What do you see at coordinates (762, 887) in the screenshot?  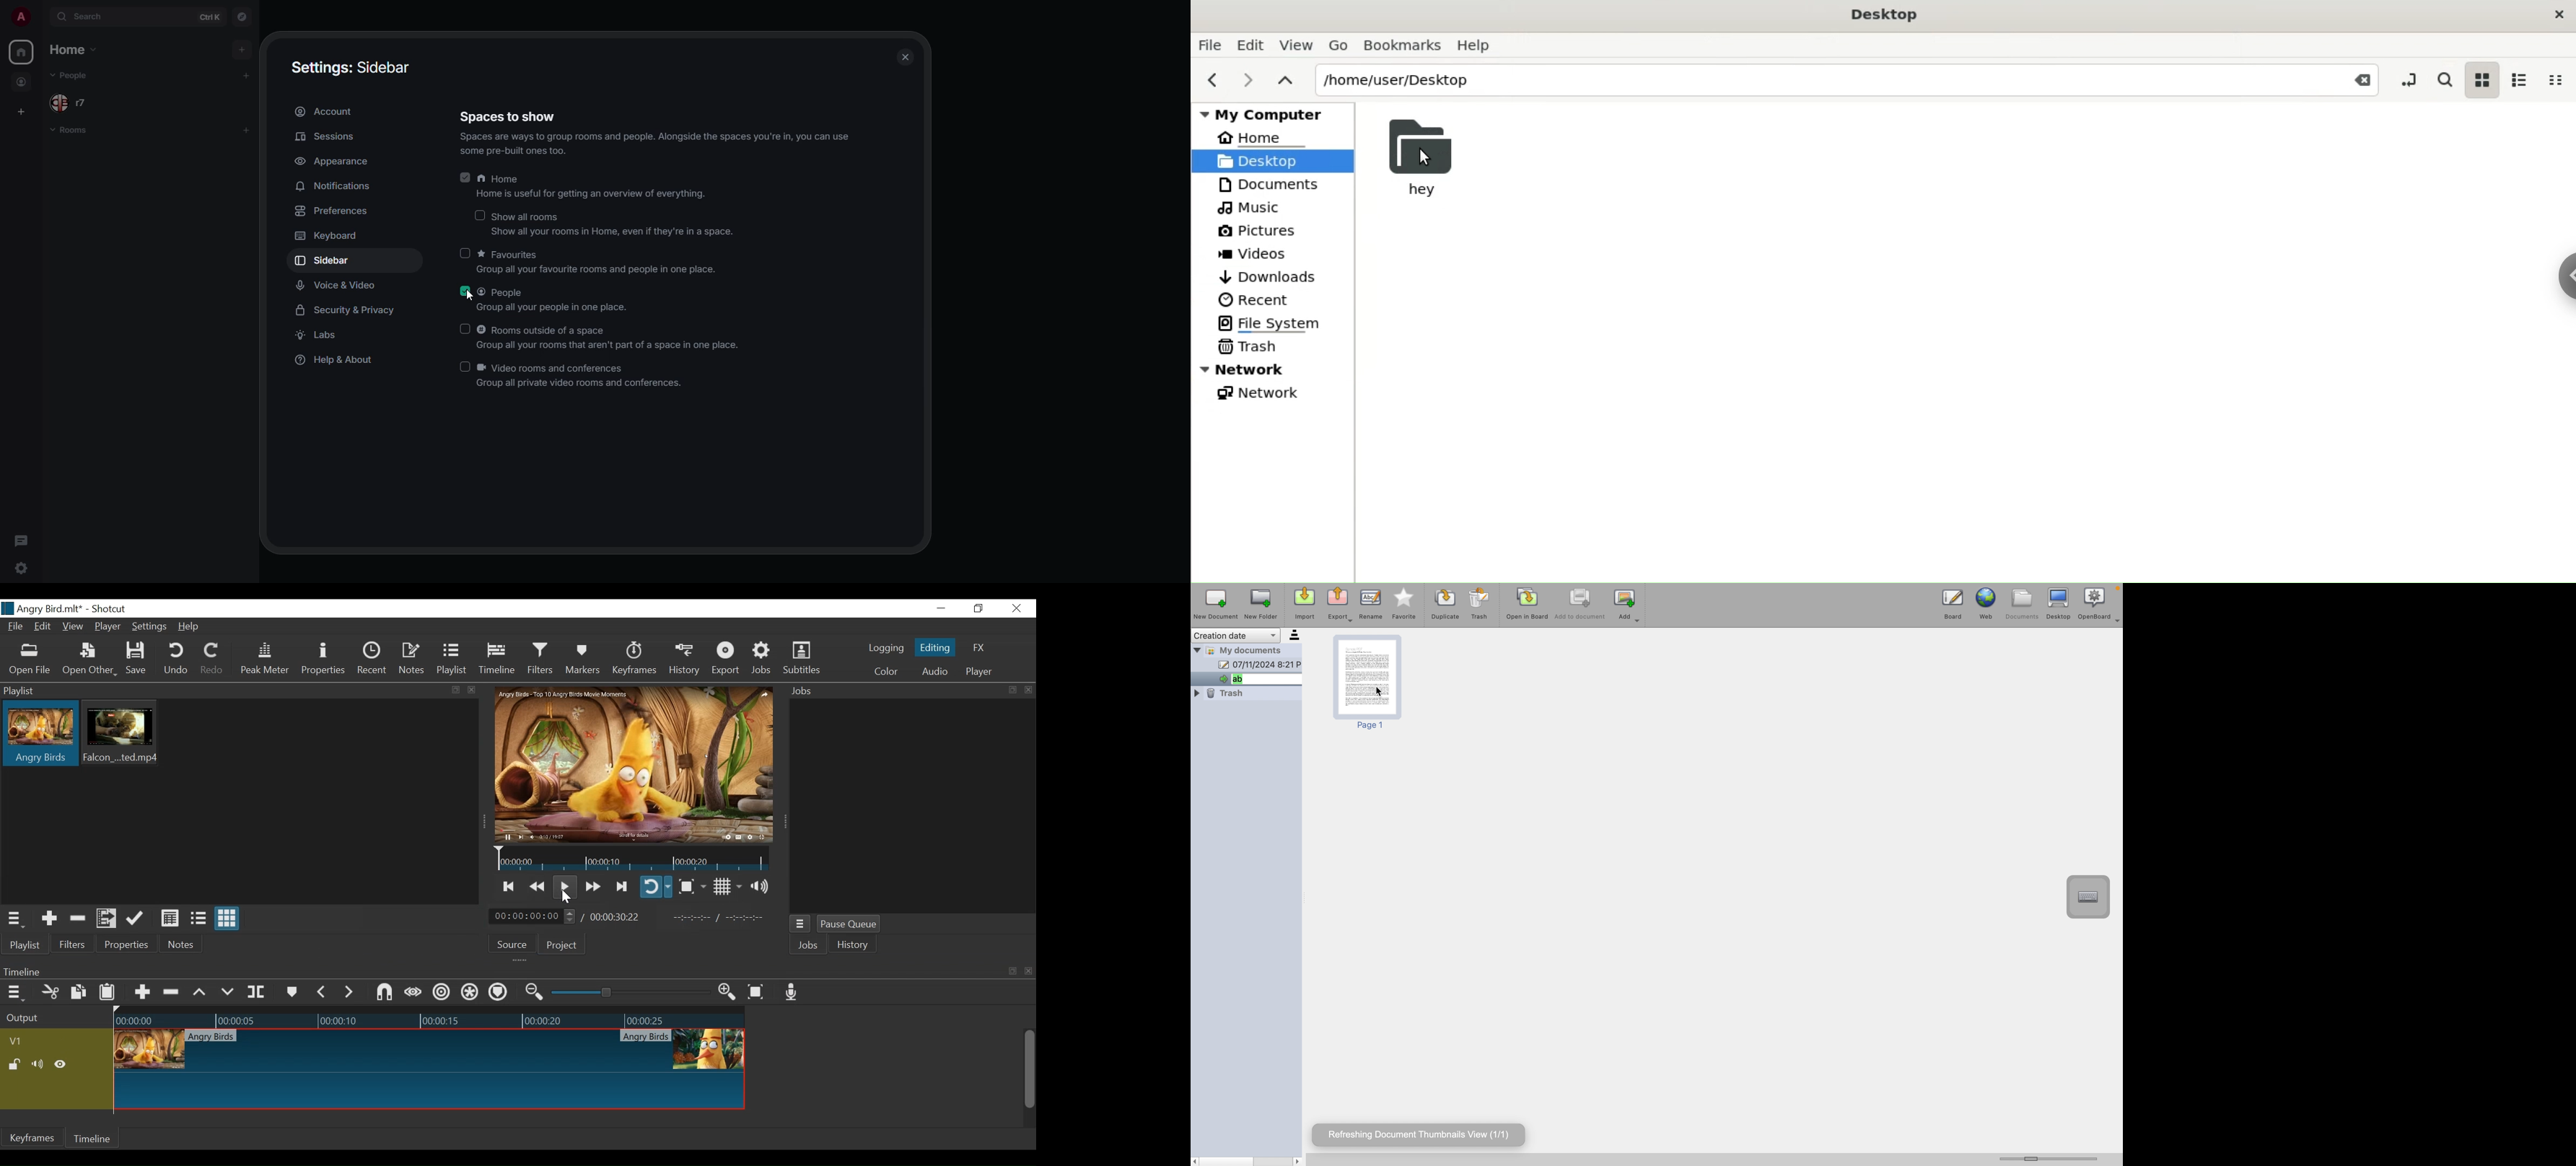 I see `Show volume control` at bounding box center [762, 887].